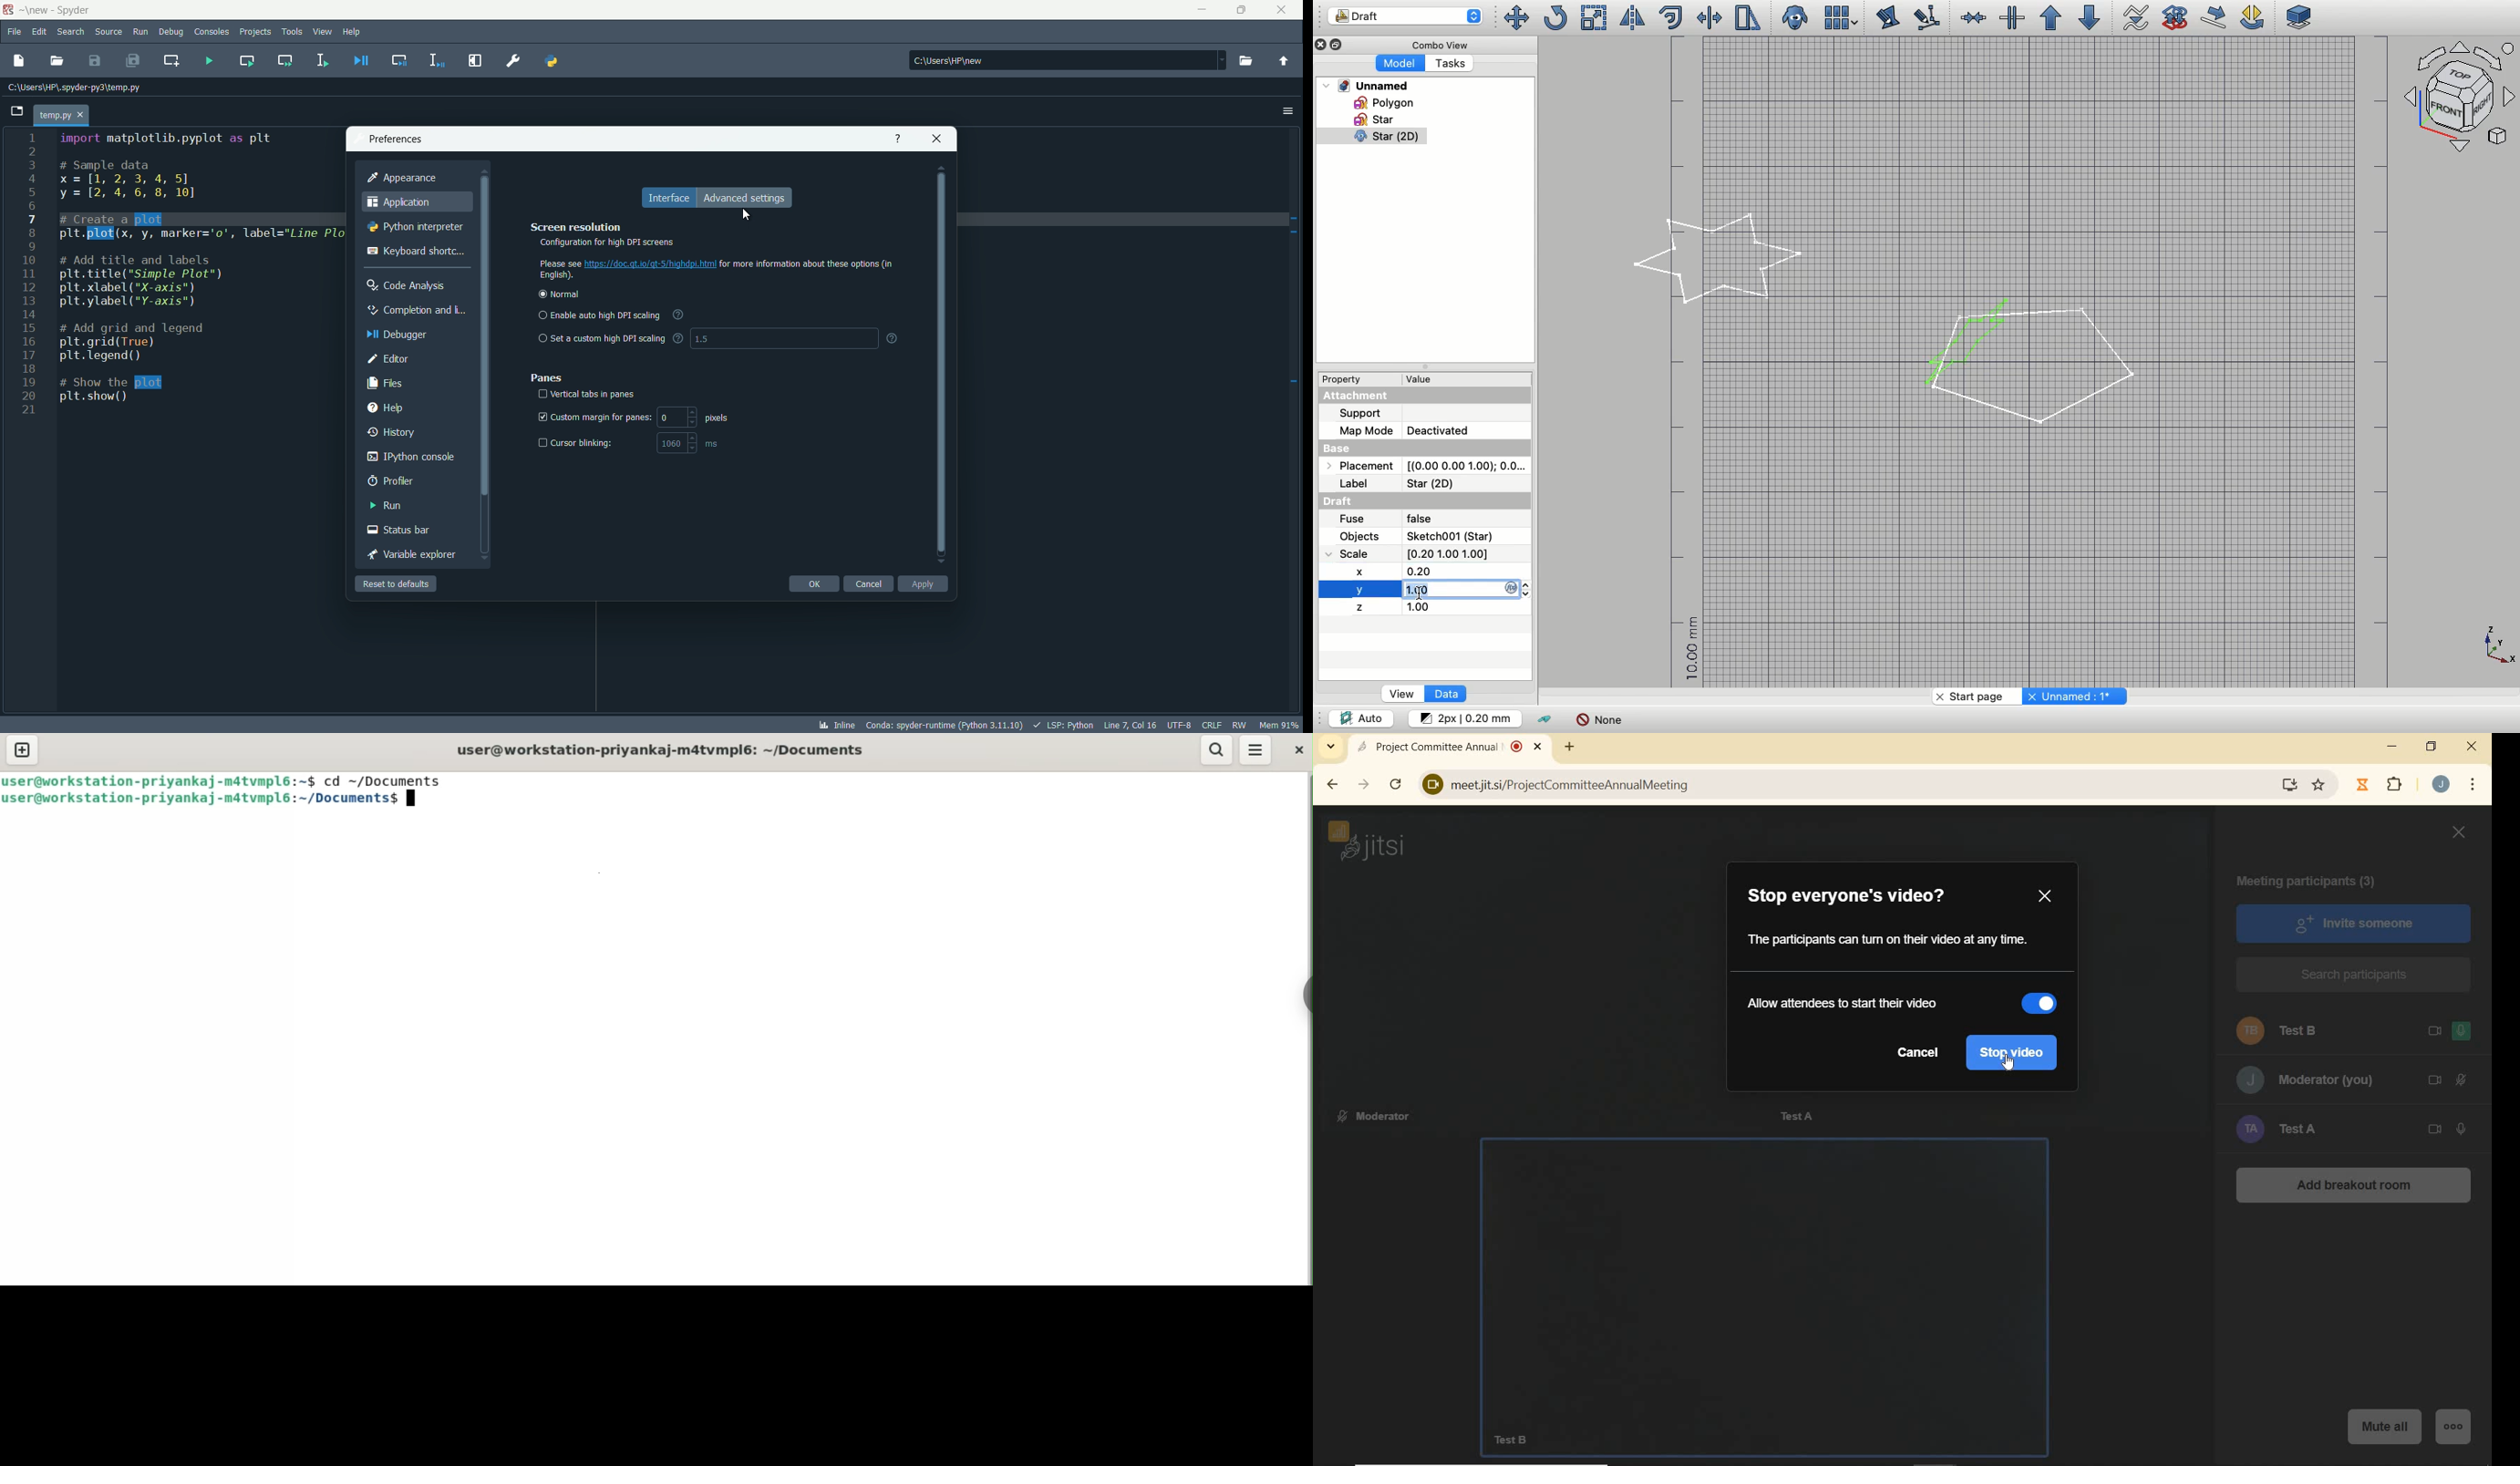 This screenshot has height=1484, width=2520. I want to click on Change default style for new objects, so click(1463, 717).